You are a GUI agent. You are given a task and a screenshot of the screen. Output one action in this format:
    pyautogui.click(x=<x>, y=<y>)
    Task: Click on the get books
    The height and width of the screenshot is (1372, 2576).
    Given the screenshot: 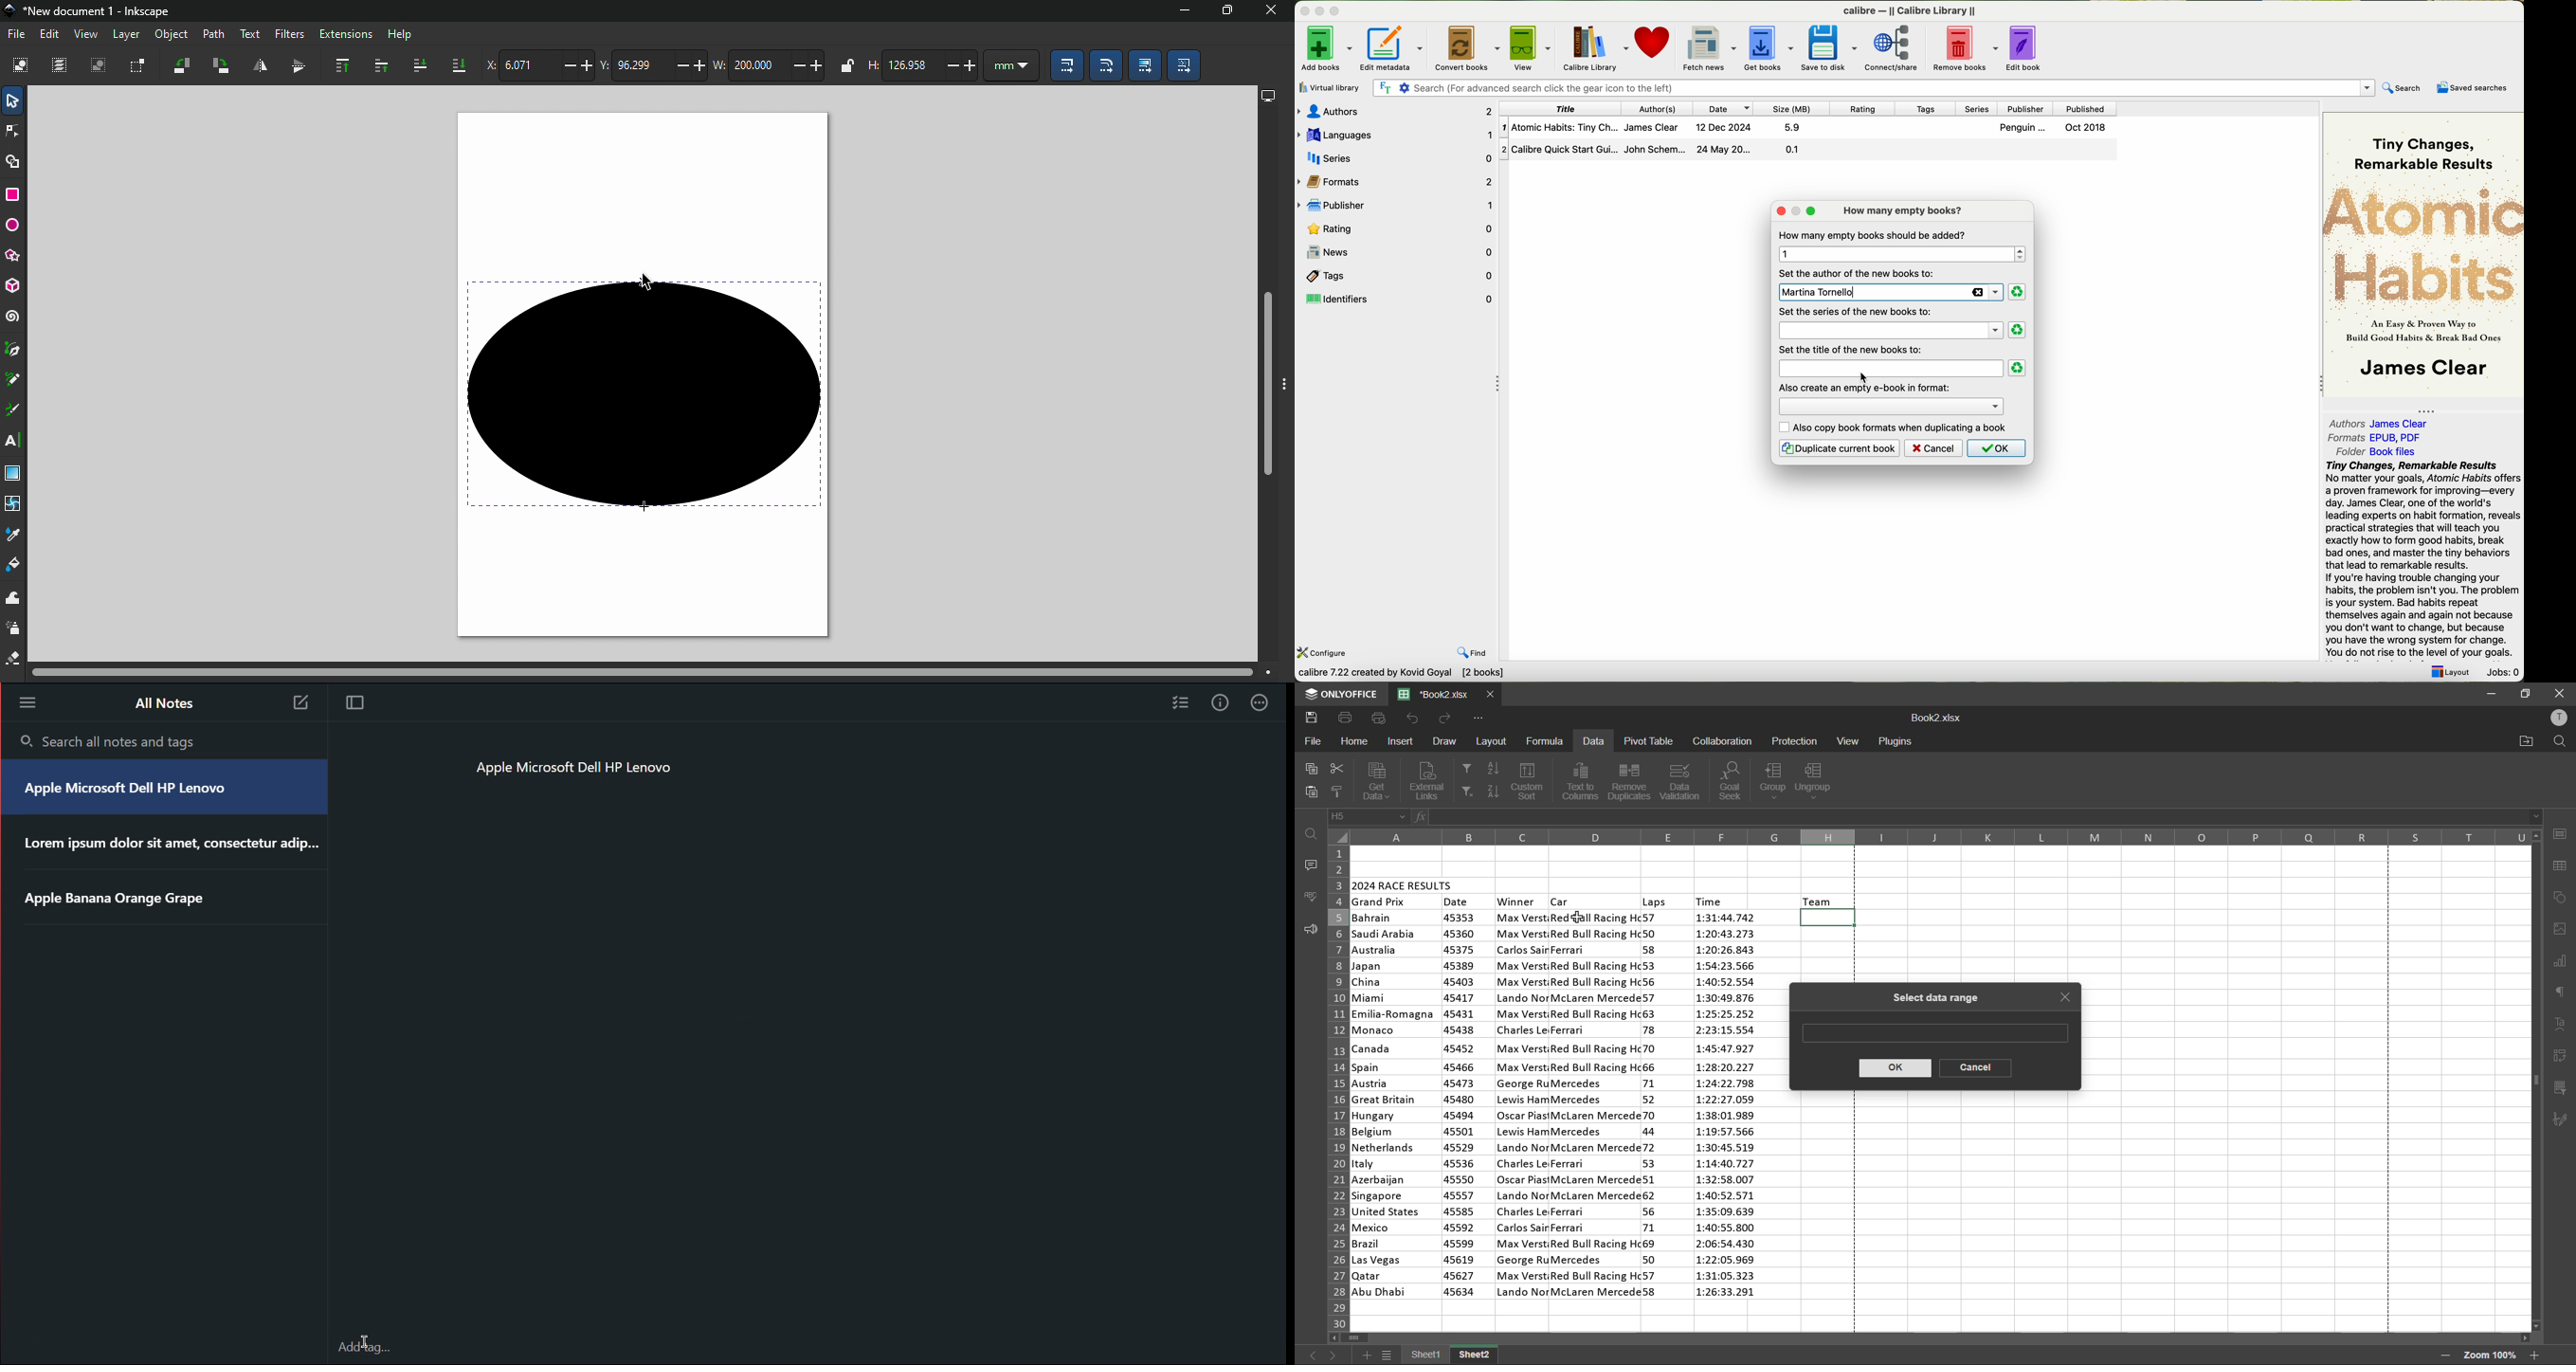 What is the action you would take?
    pyautogui.click(x=1767, y=48)
    